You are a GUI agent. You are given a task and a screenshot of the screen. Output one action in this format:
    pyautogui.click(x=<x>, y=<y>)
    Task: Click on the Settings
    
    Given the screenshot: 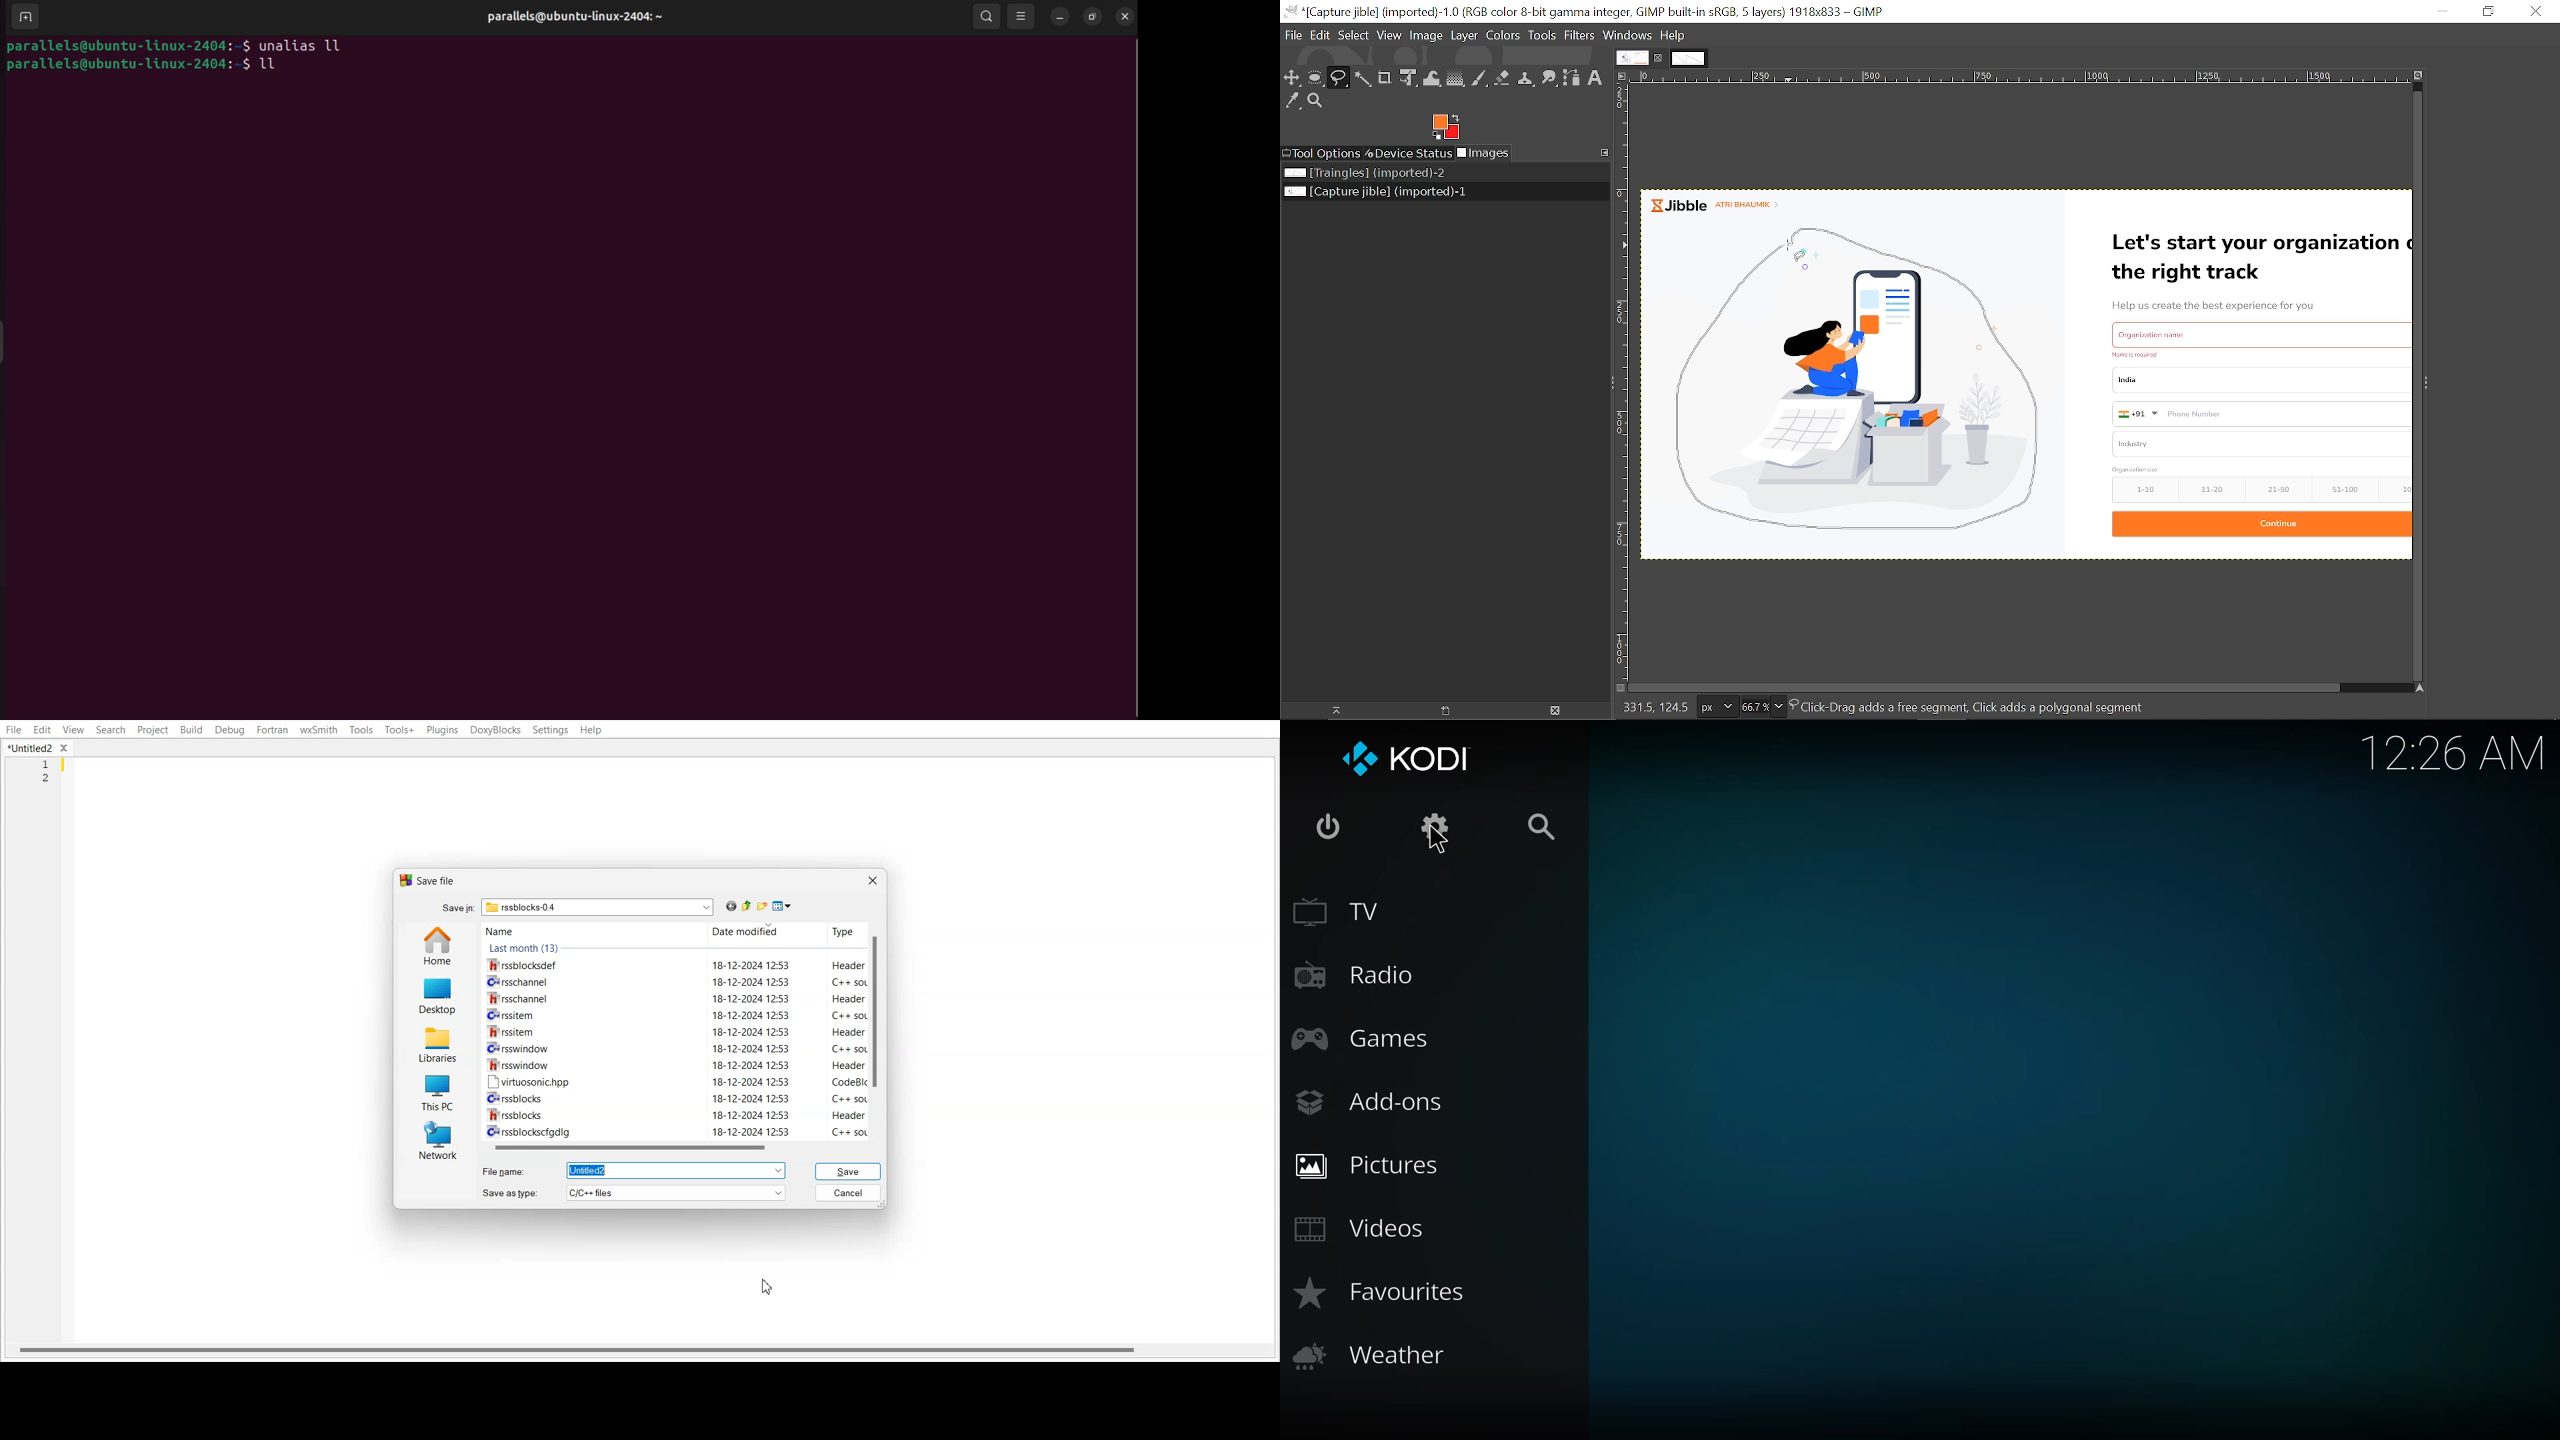 What is the action you would take?
    pyautogui.click(x=550, y=729)
    